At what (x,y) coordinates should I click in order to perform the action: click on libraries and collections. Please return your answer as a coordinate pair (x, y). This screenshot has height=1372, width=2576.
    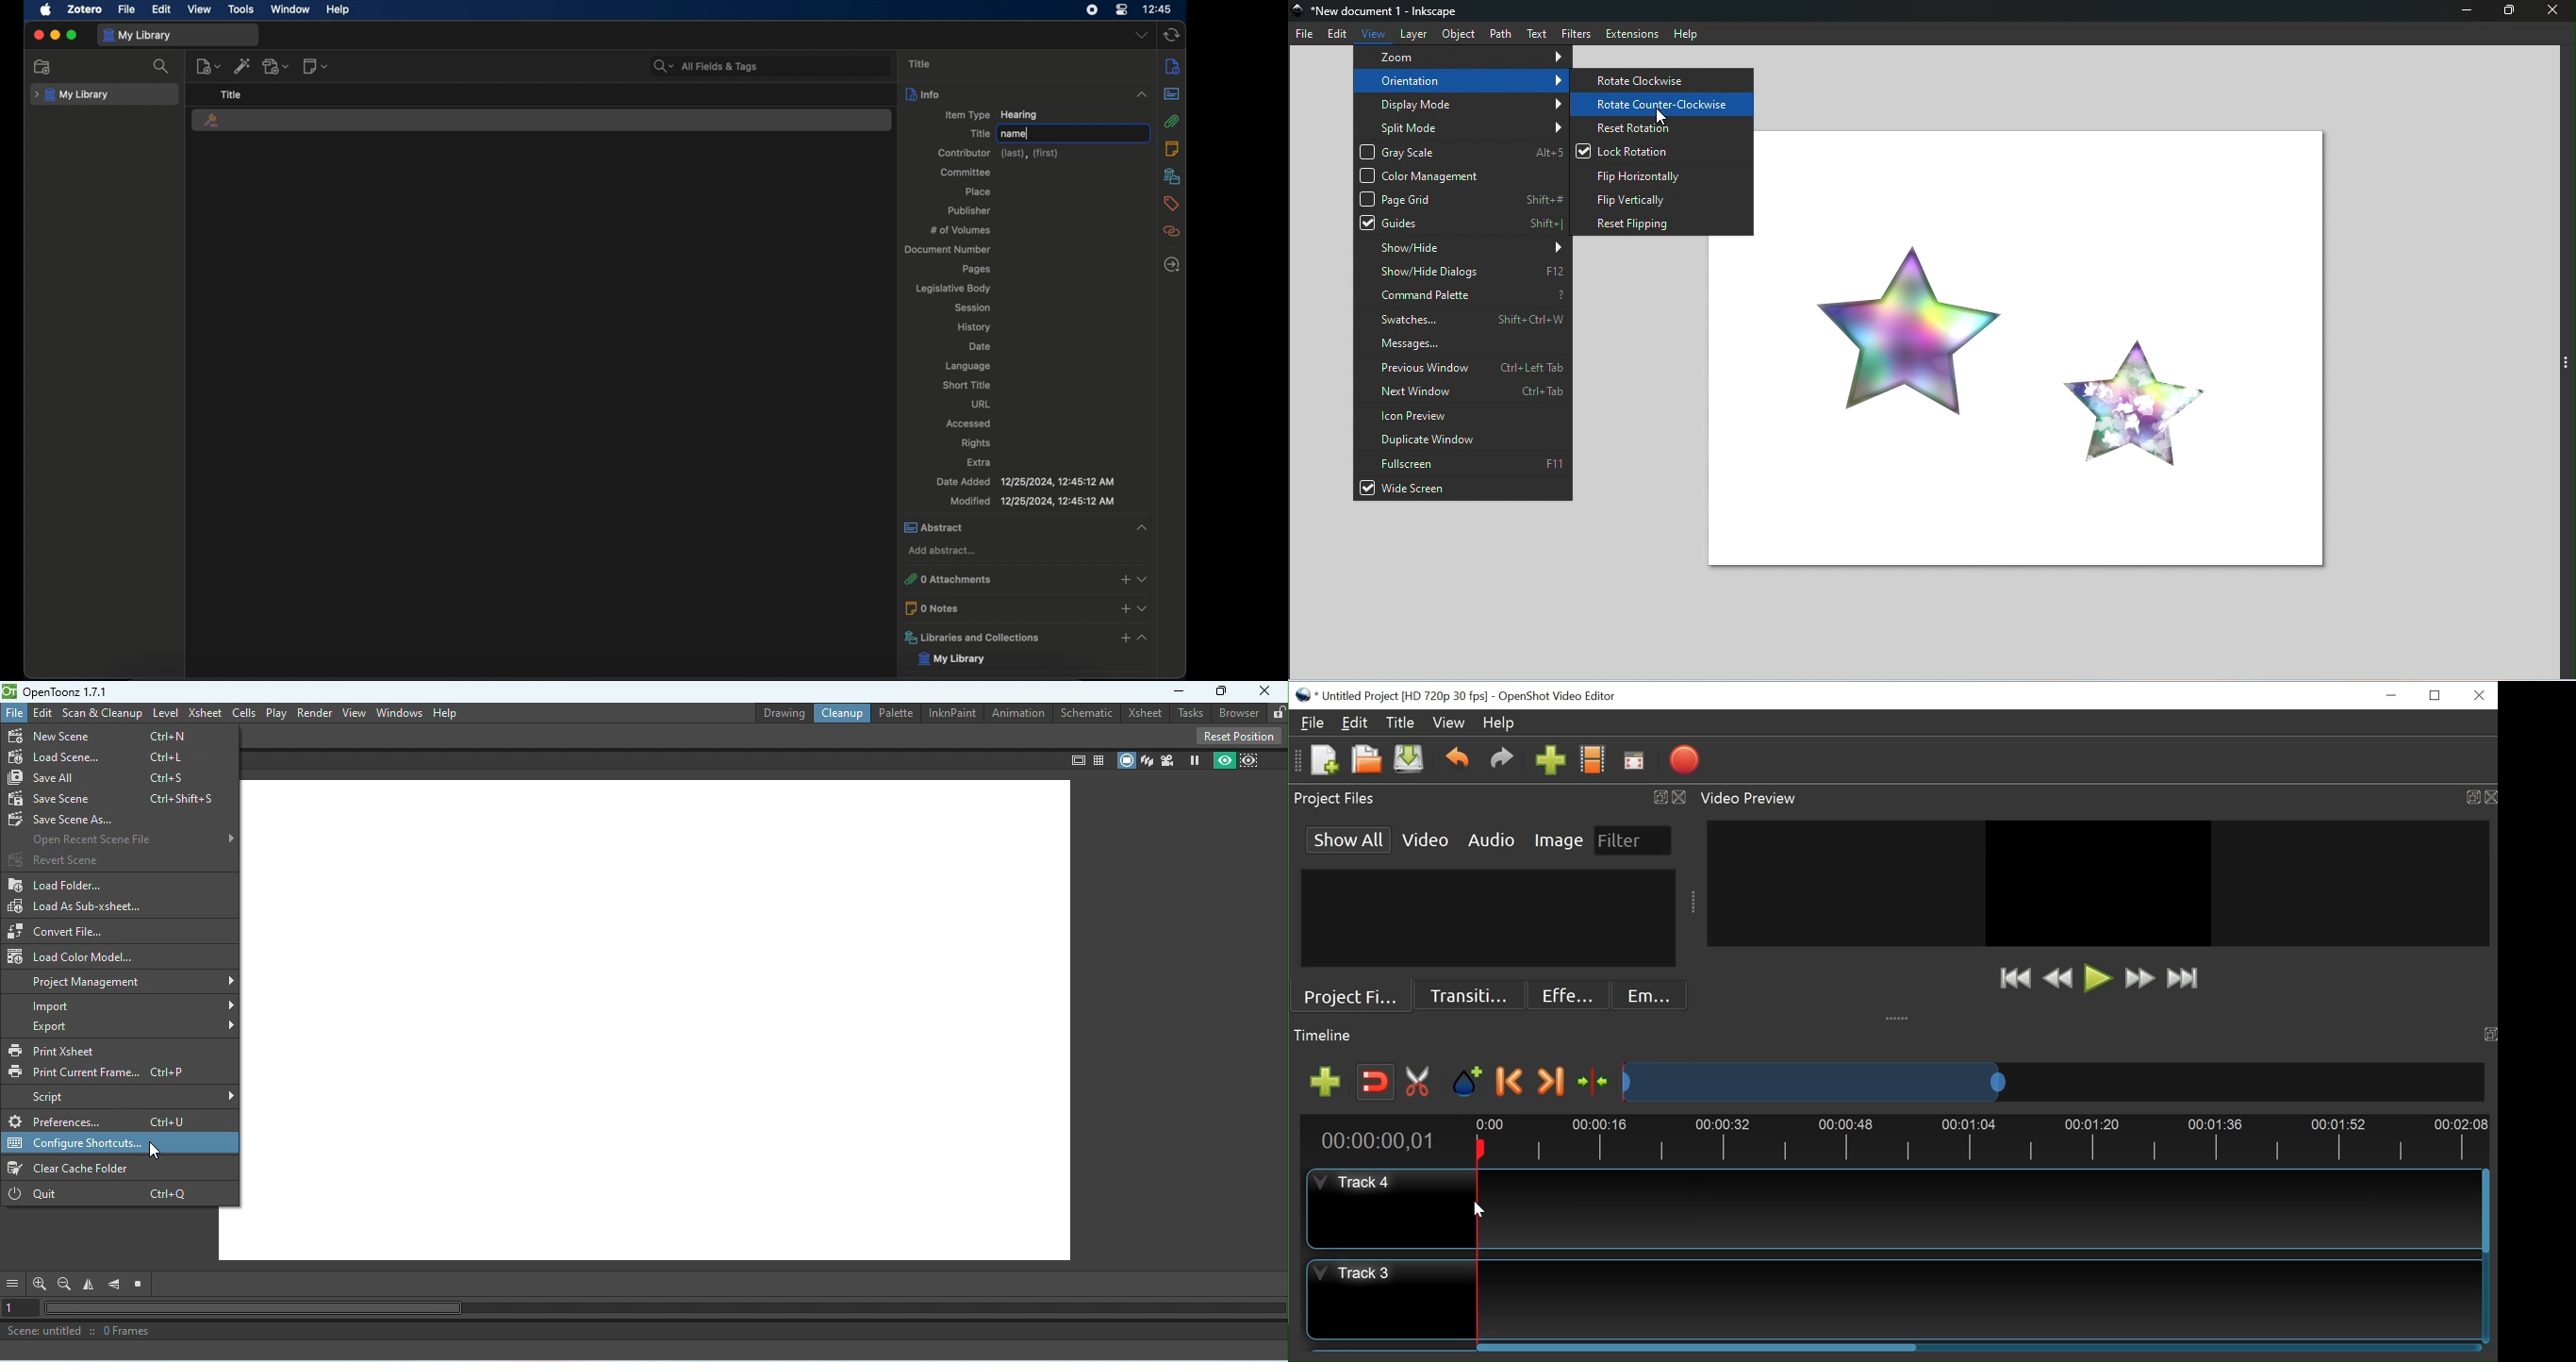
    Looking at the image, I should click on (1026, 637).